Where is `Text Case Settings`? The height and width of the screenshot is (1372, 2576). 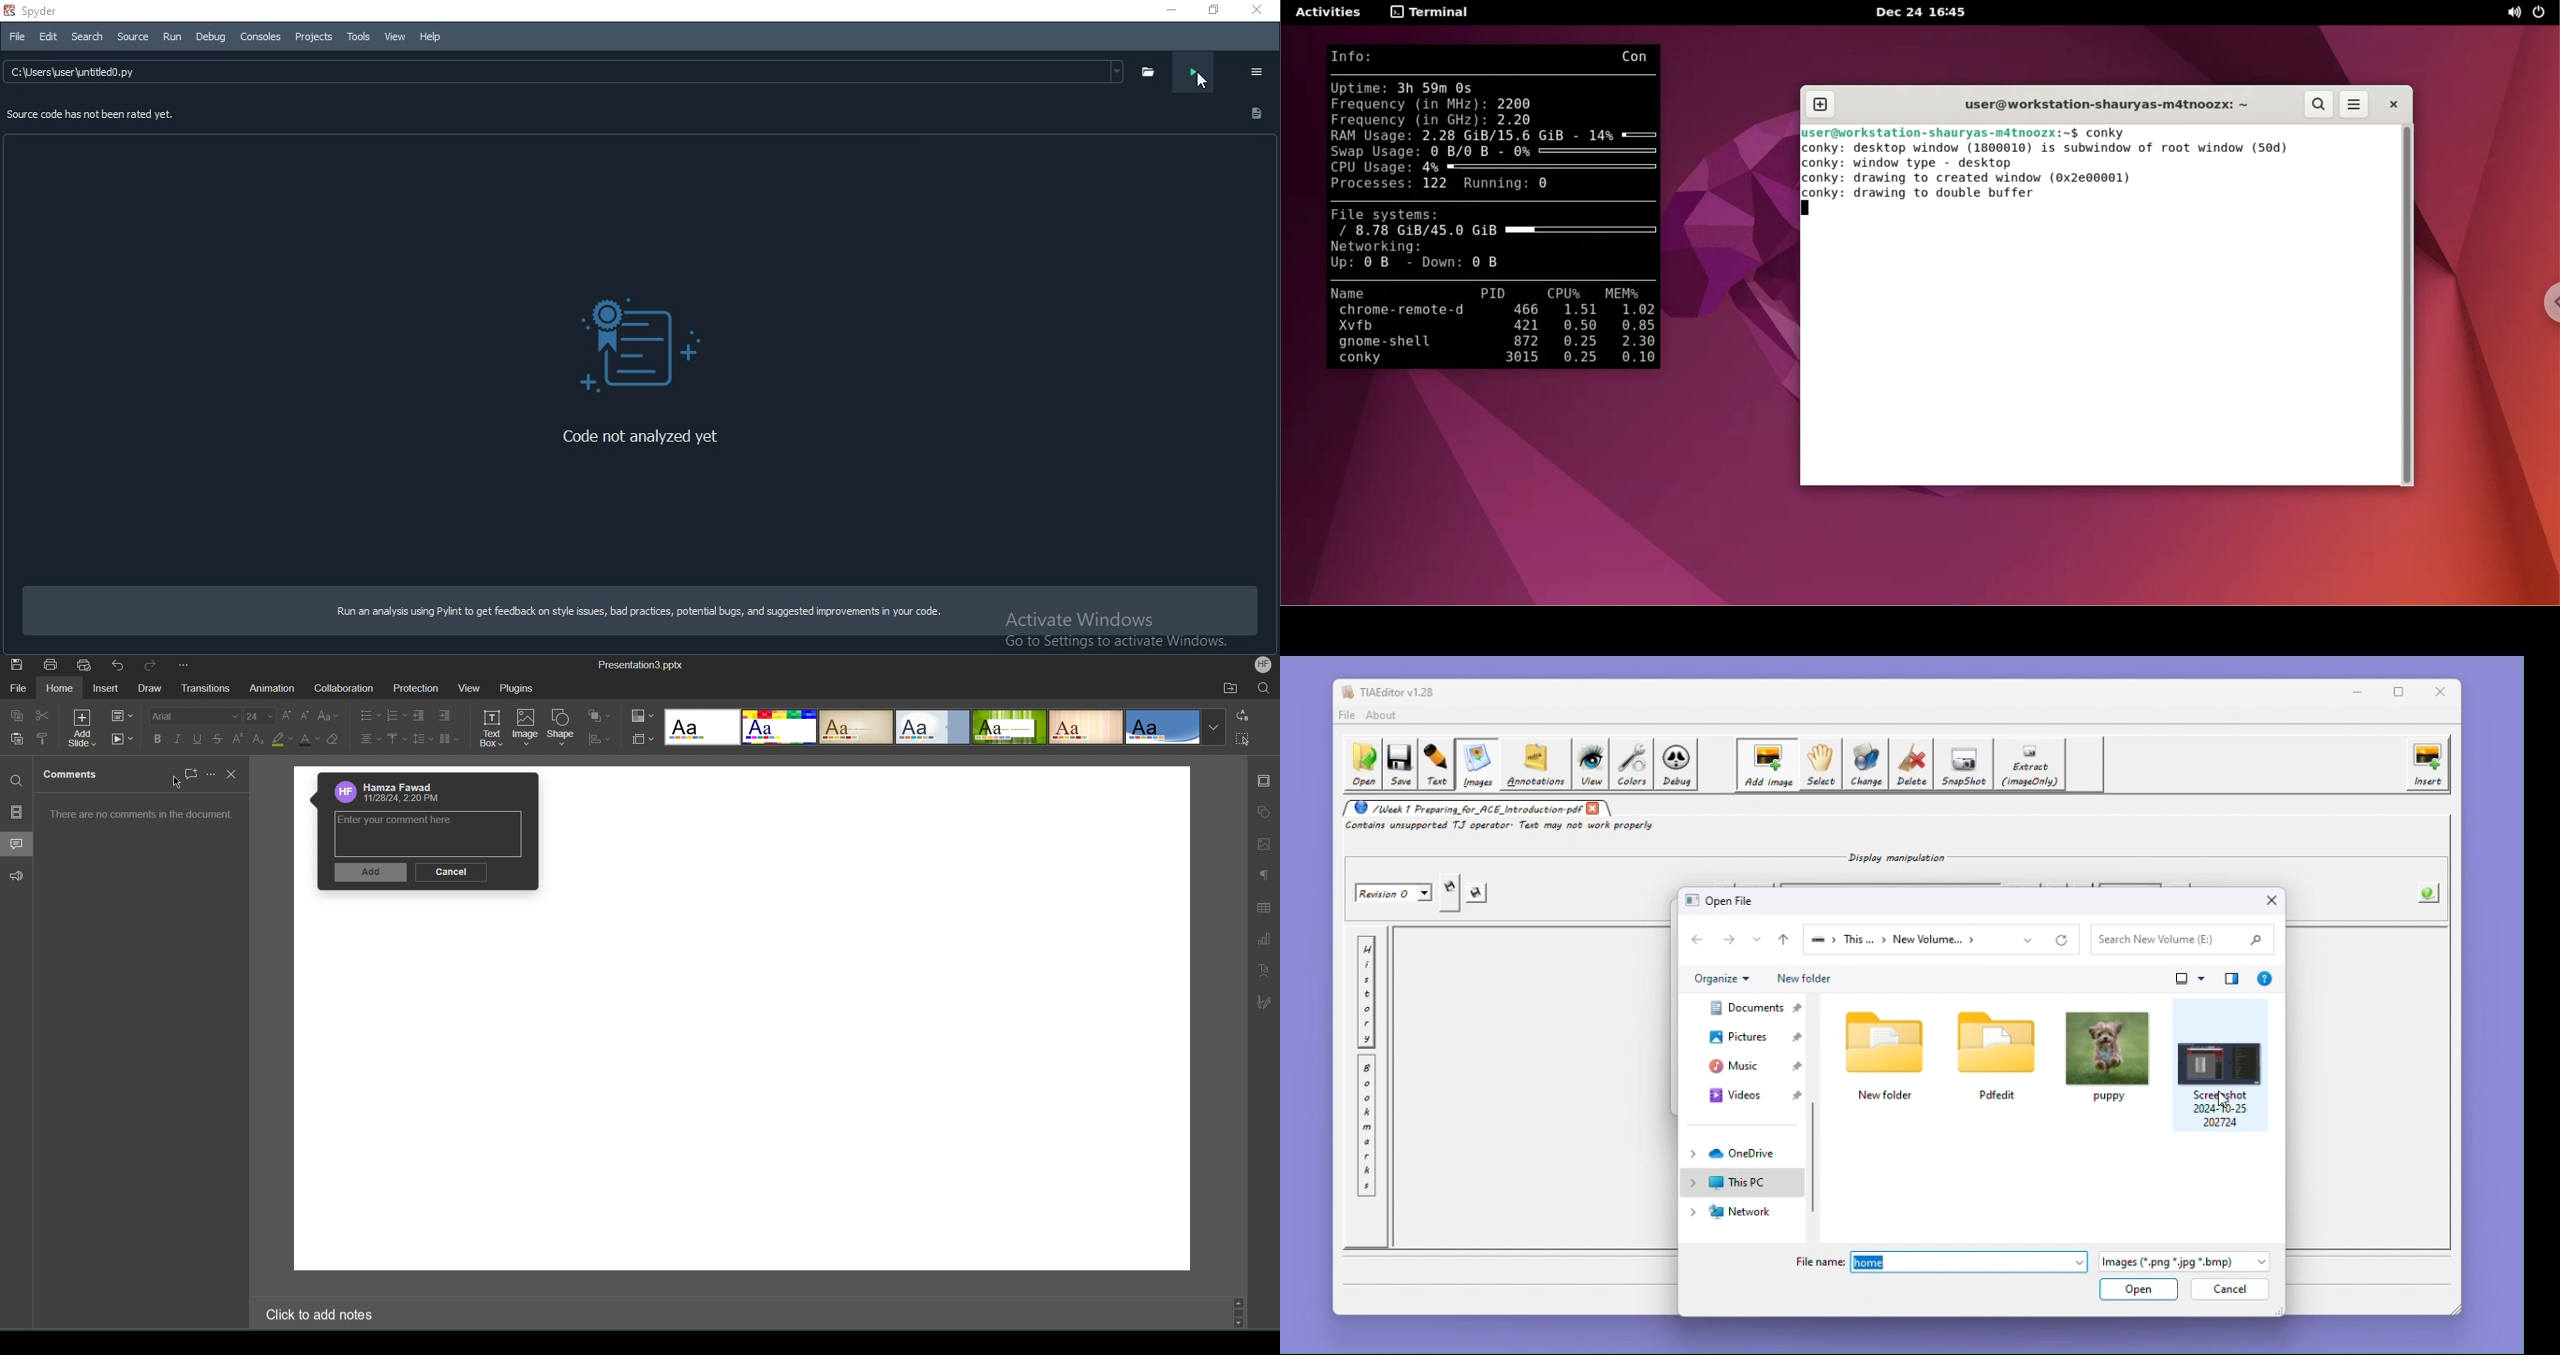 Text Case Settings is located at coordinates (327, 718).